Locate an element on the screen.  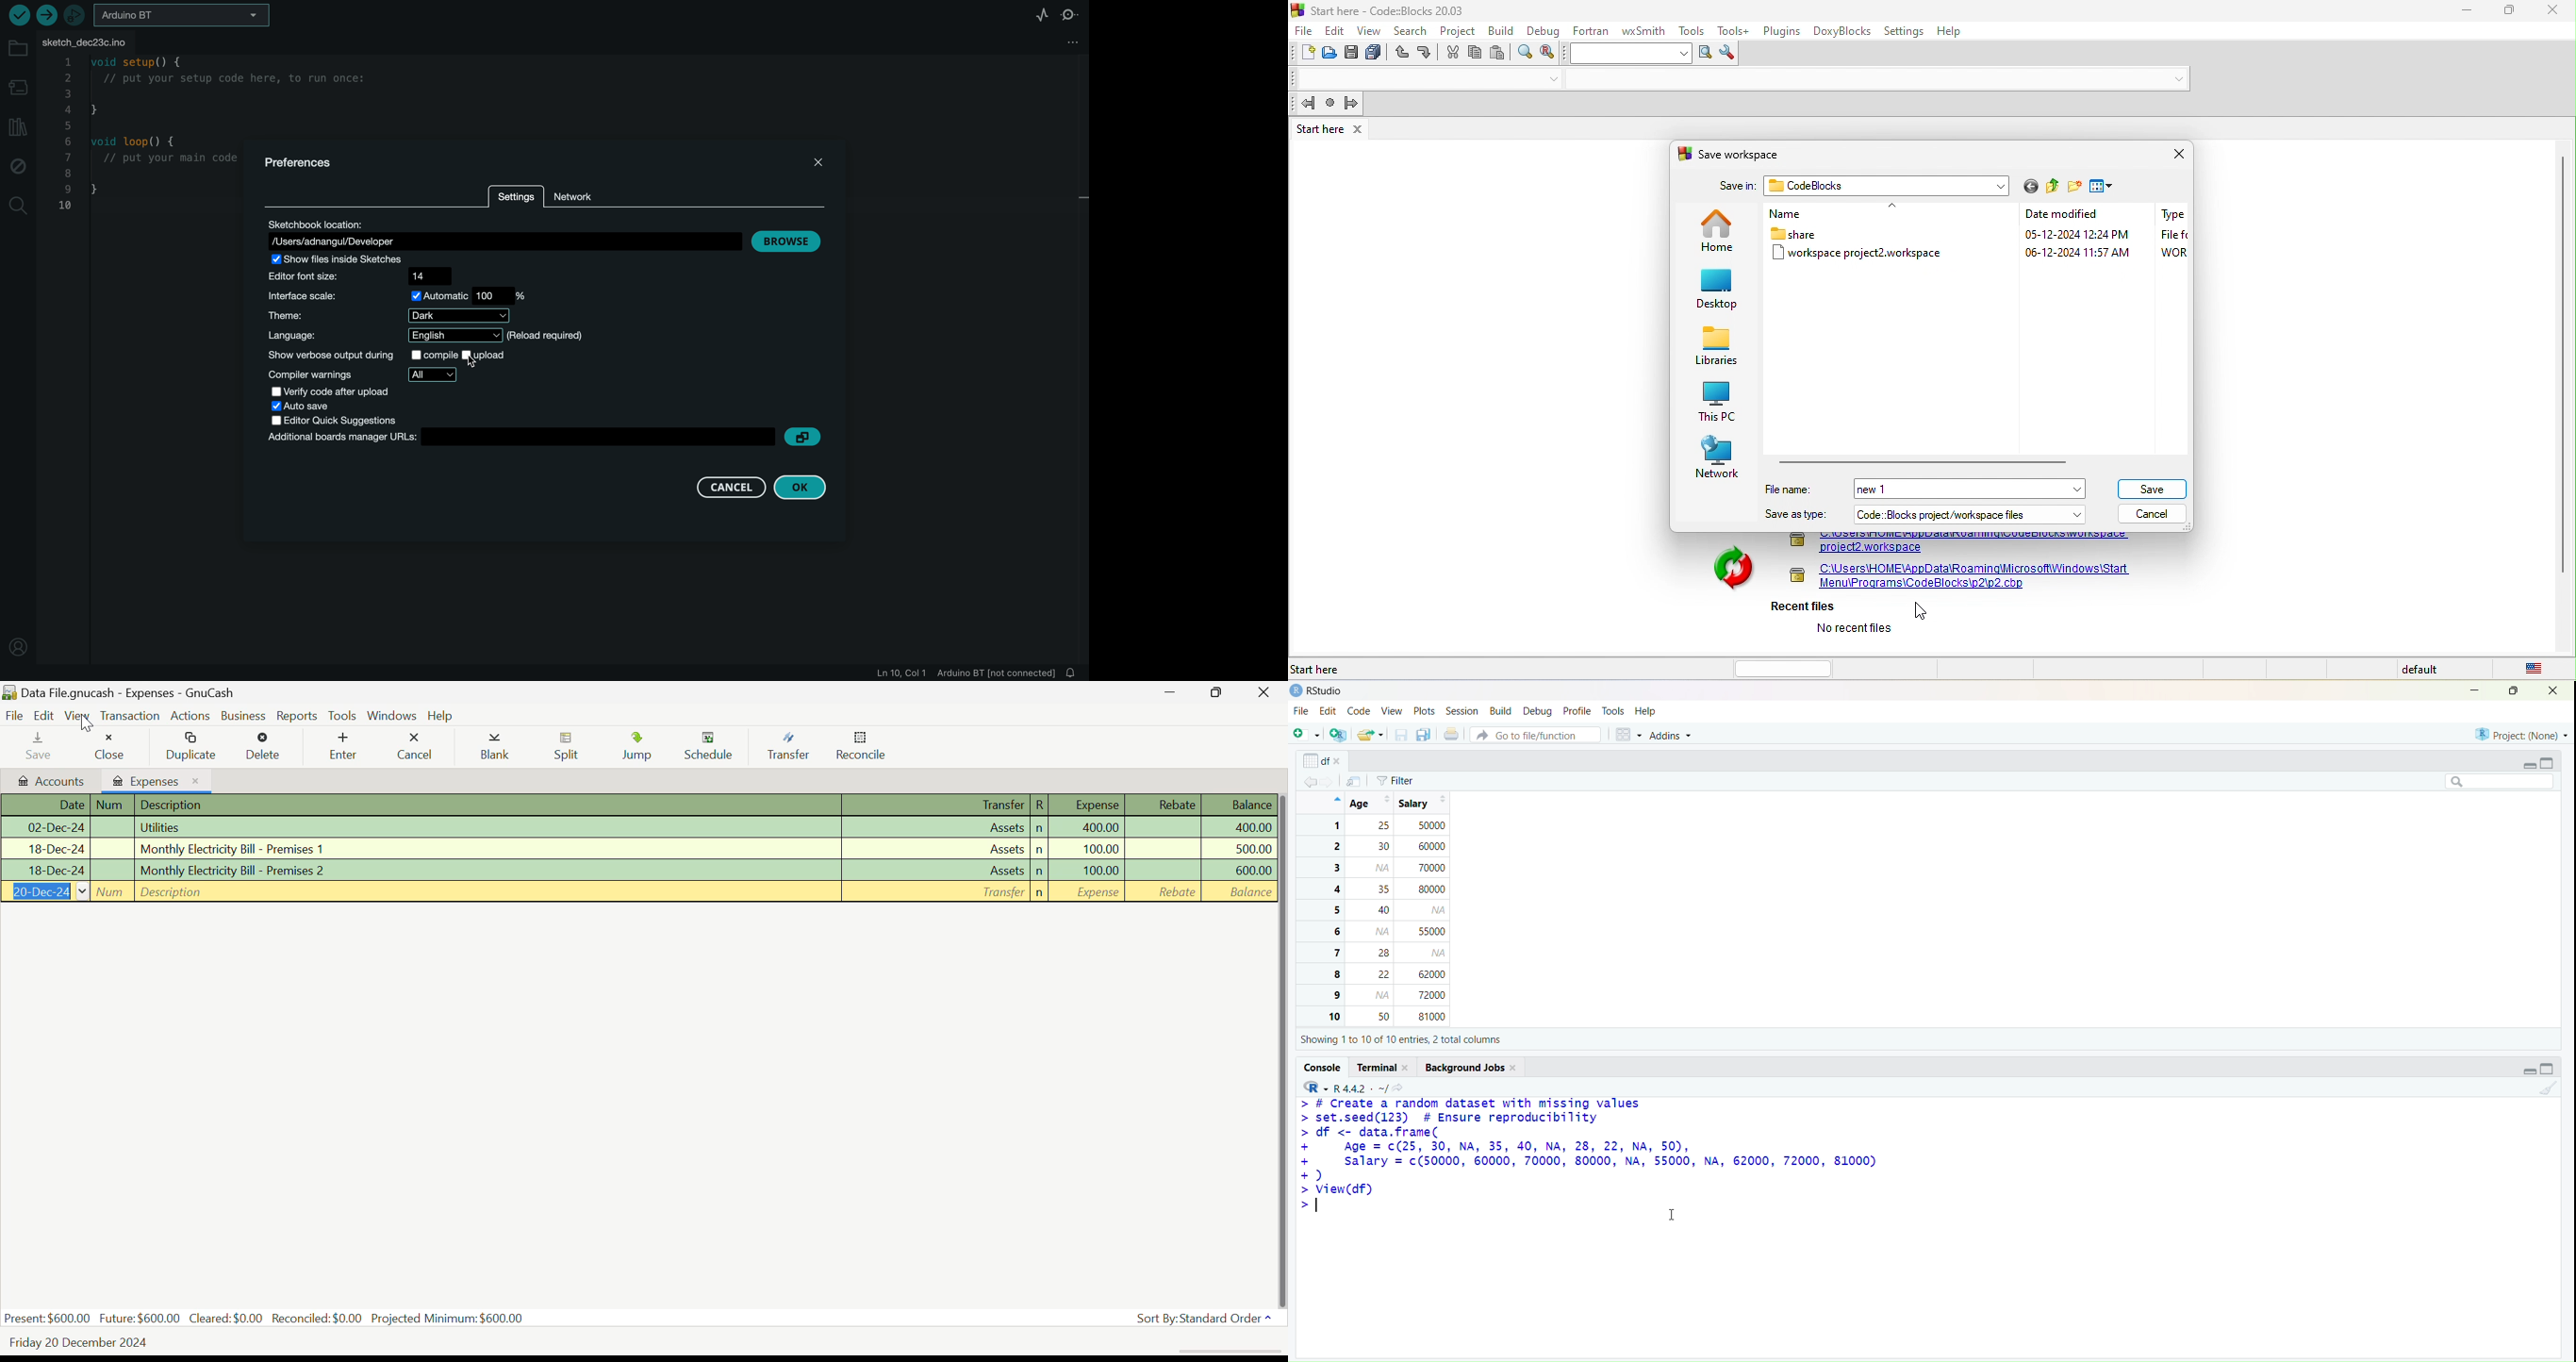
text cursor is located at coordinates (1317, 1209).